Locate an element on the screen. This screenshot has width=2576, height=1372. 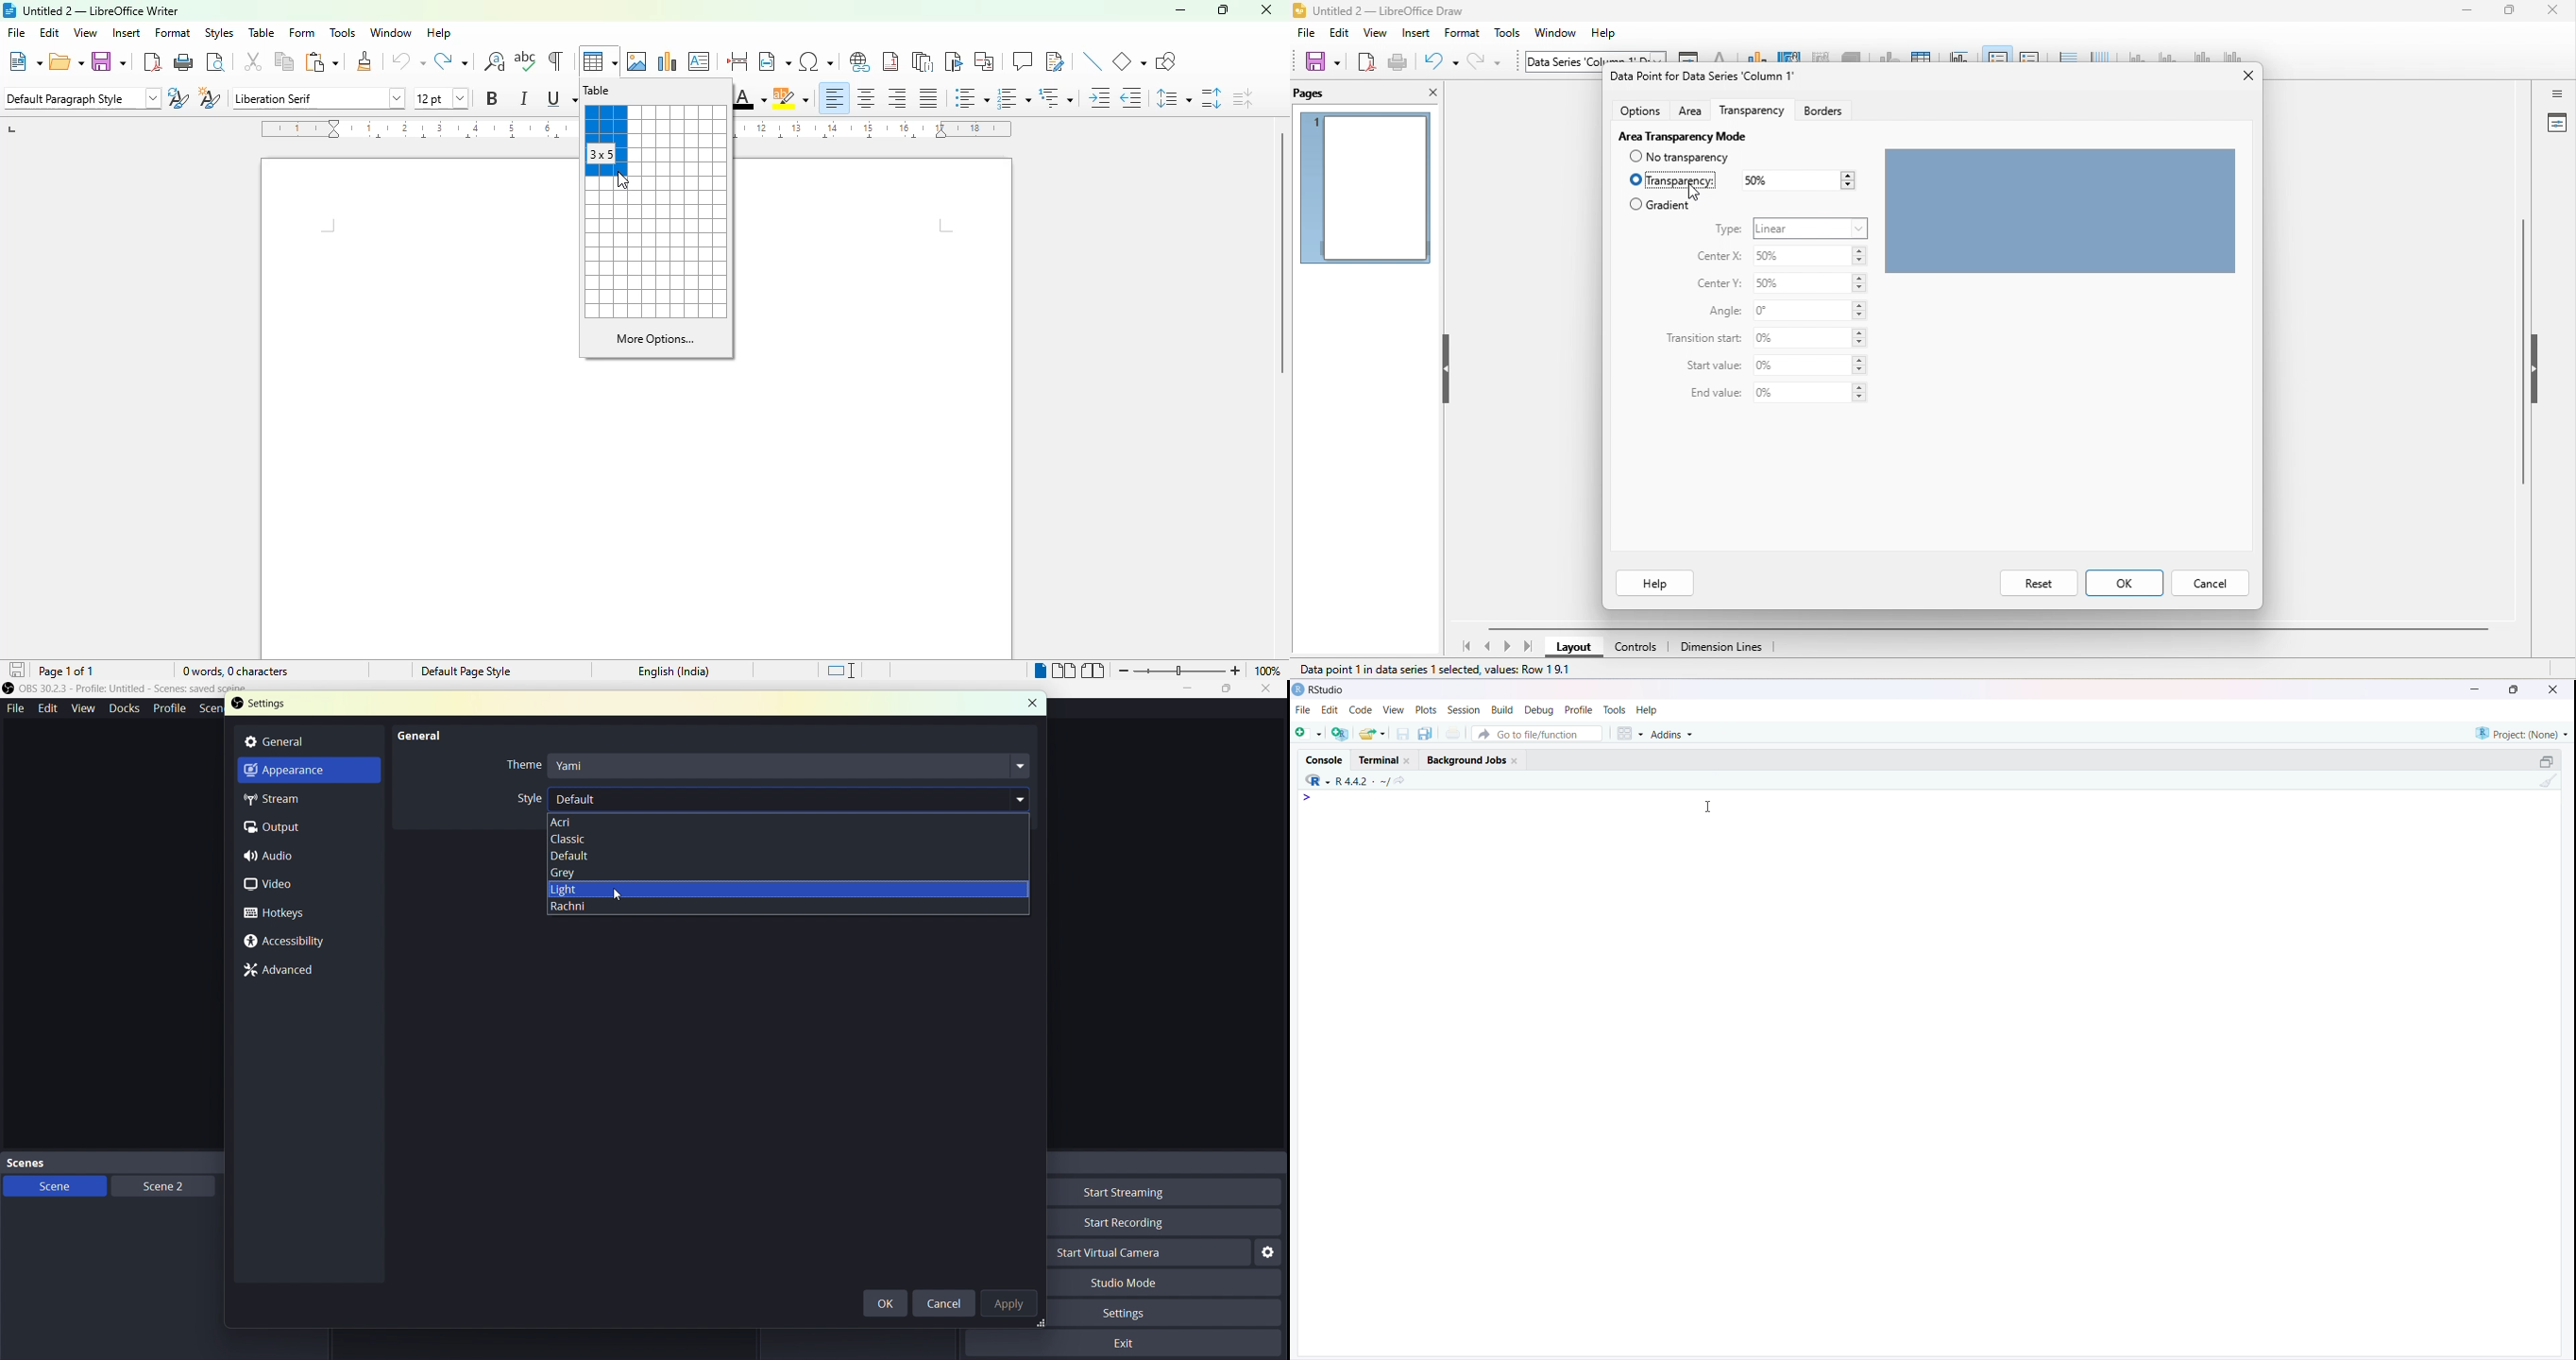
cursor is located at coordinates (622, 180).